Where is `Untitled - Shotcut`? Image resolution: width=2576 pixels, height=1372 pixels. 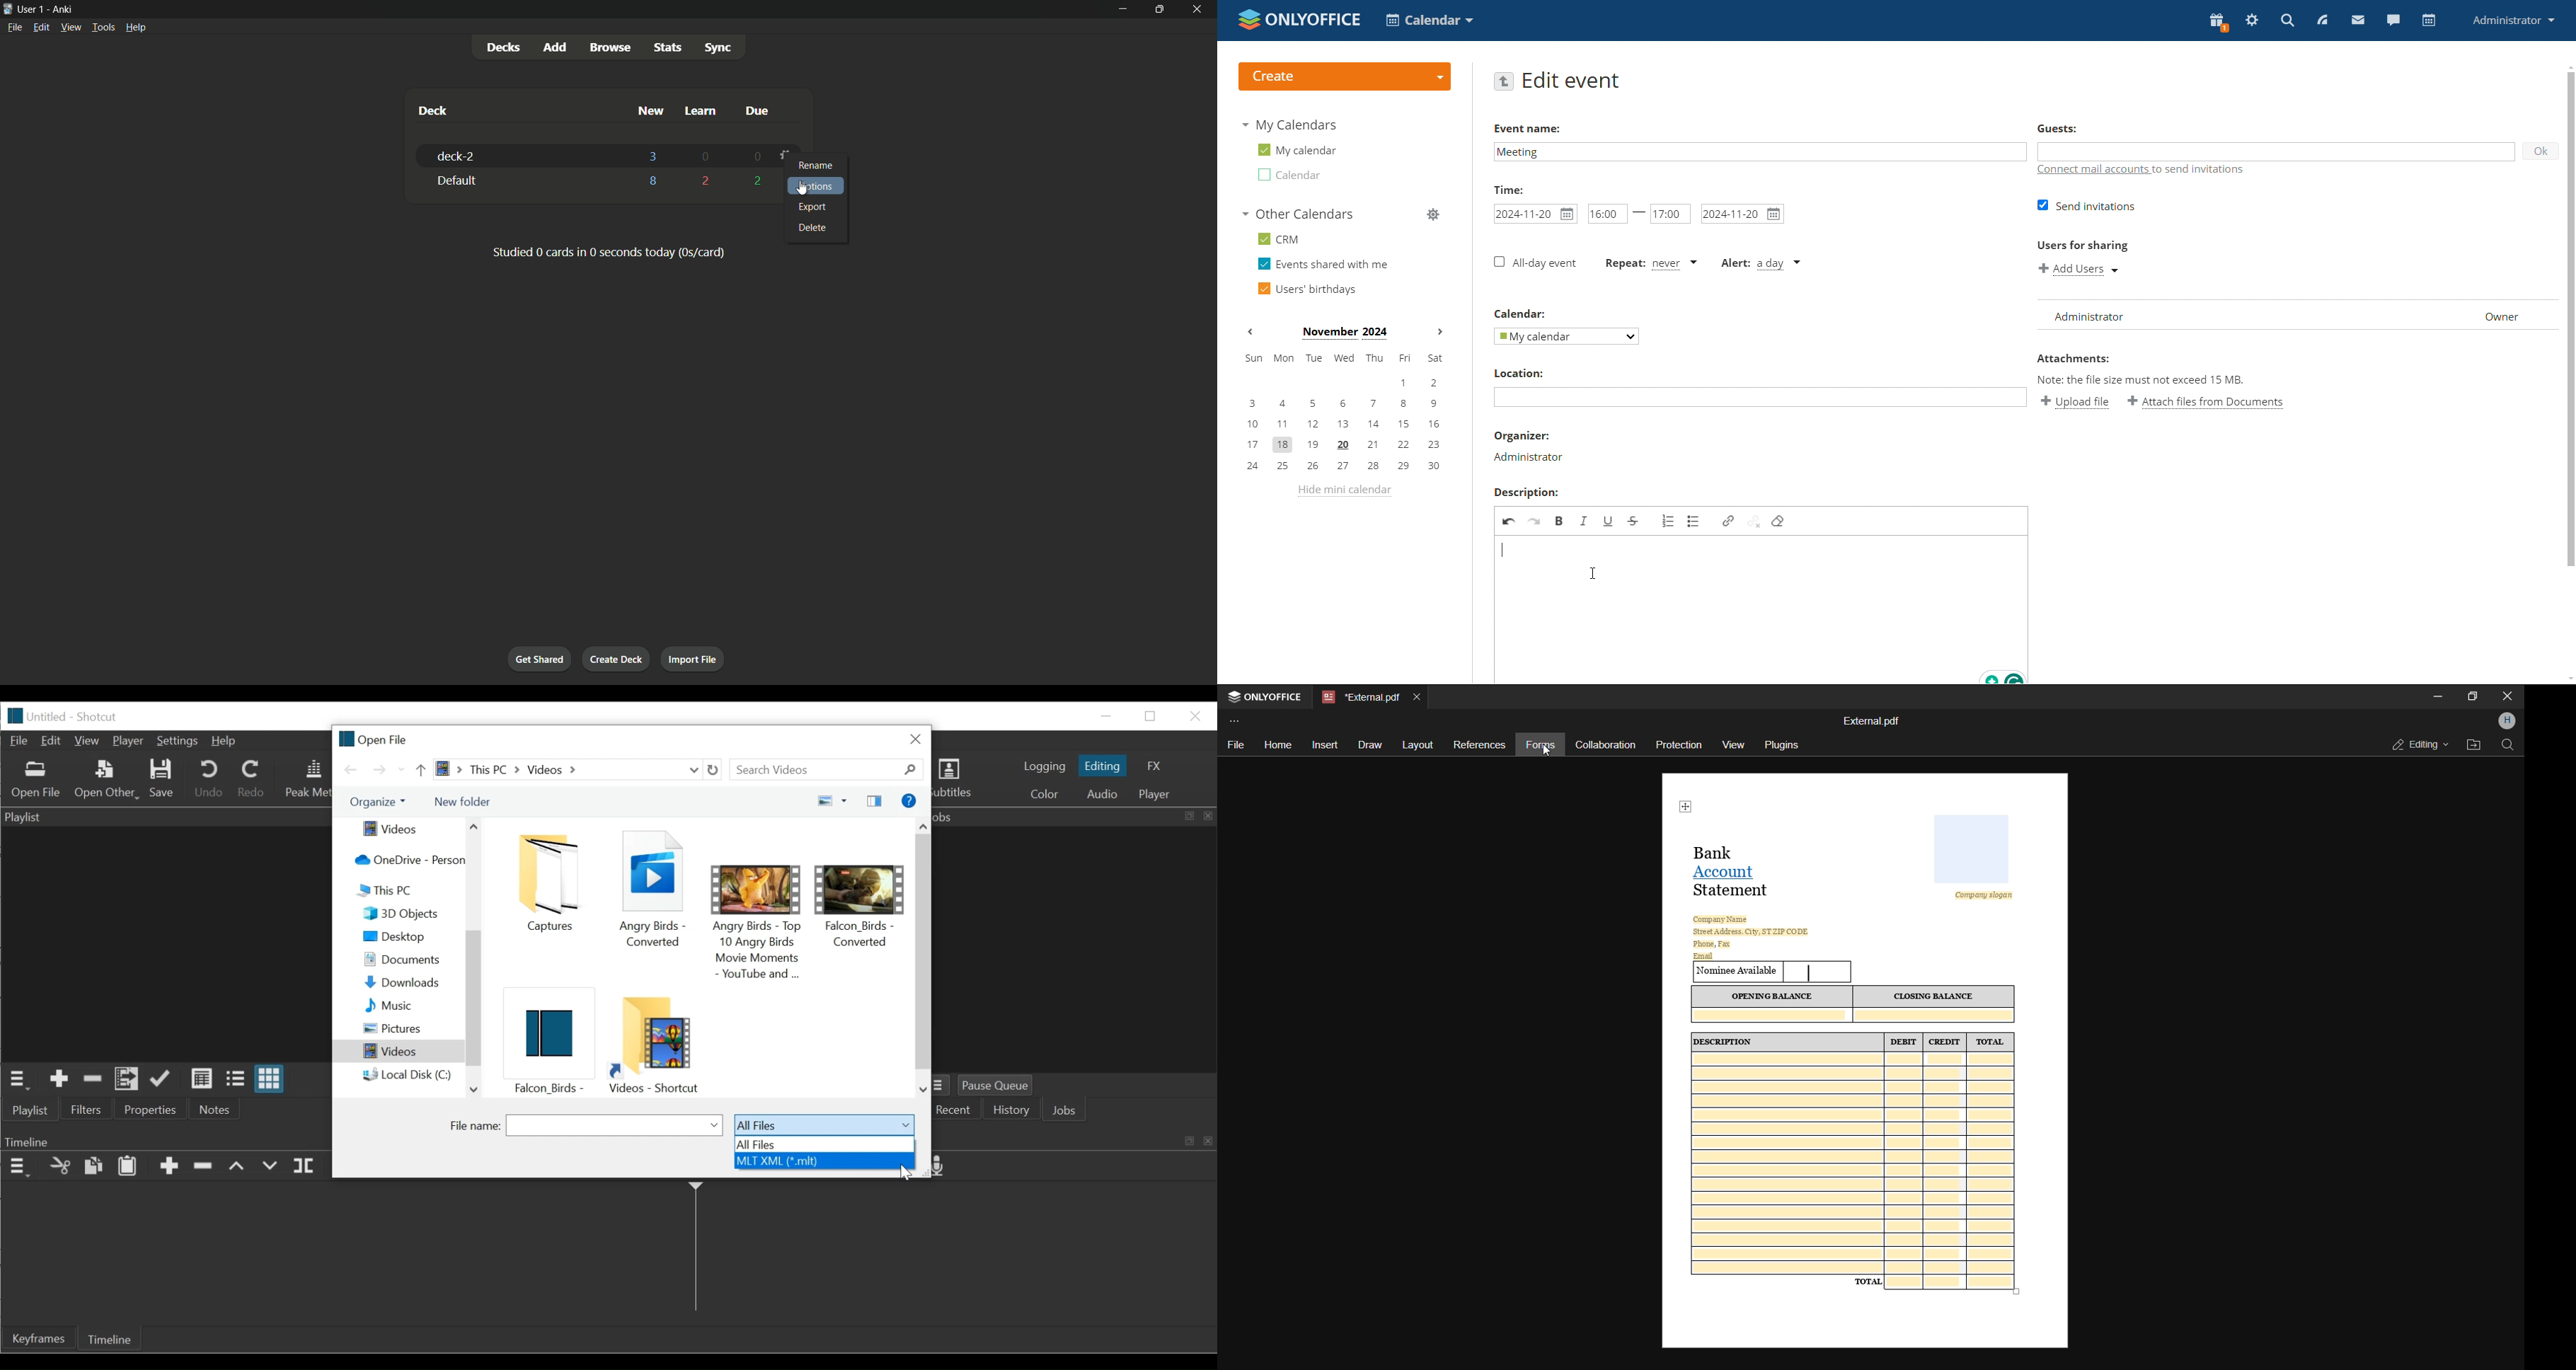 Untitled - Shotcut is located at coordinates (77, 717).